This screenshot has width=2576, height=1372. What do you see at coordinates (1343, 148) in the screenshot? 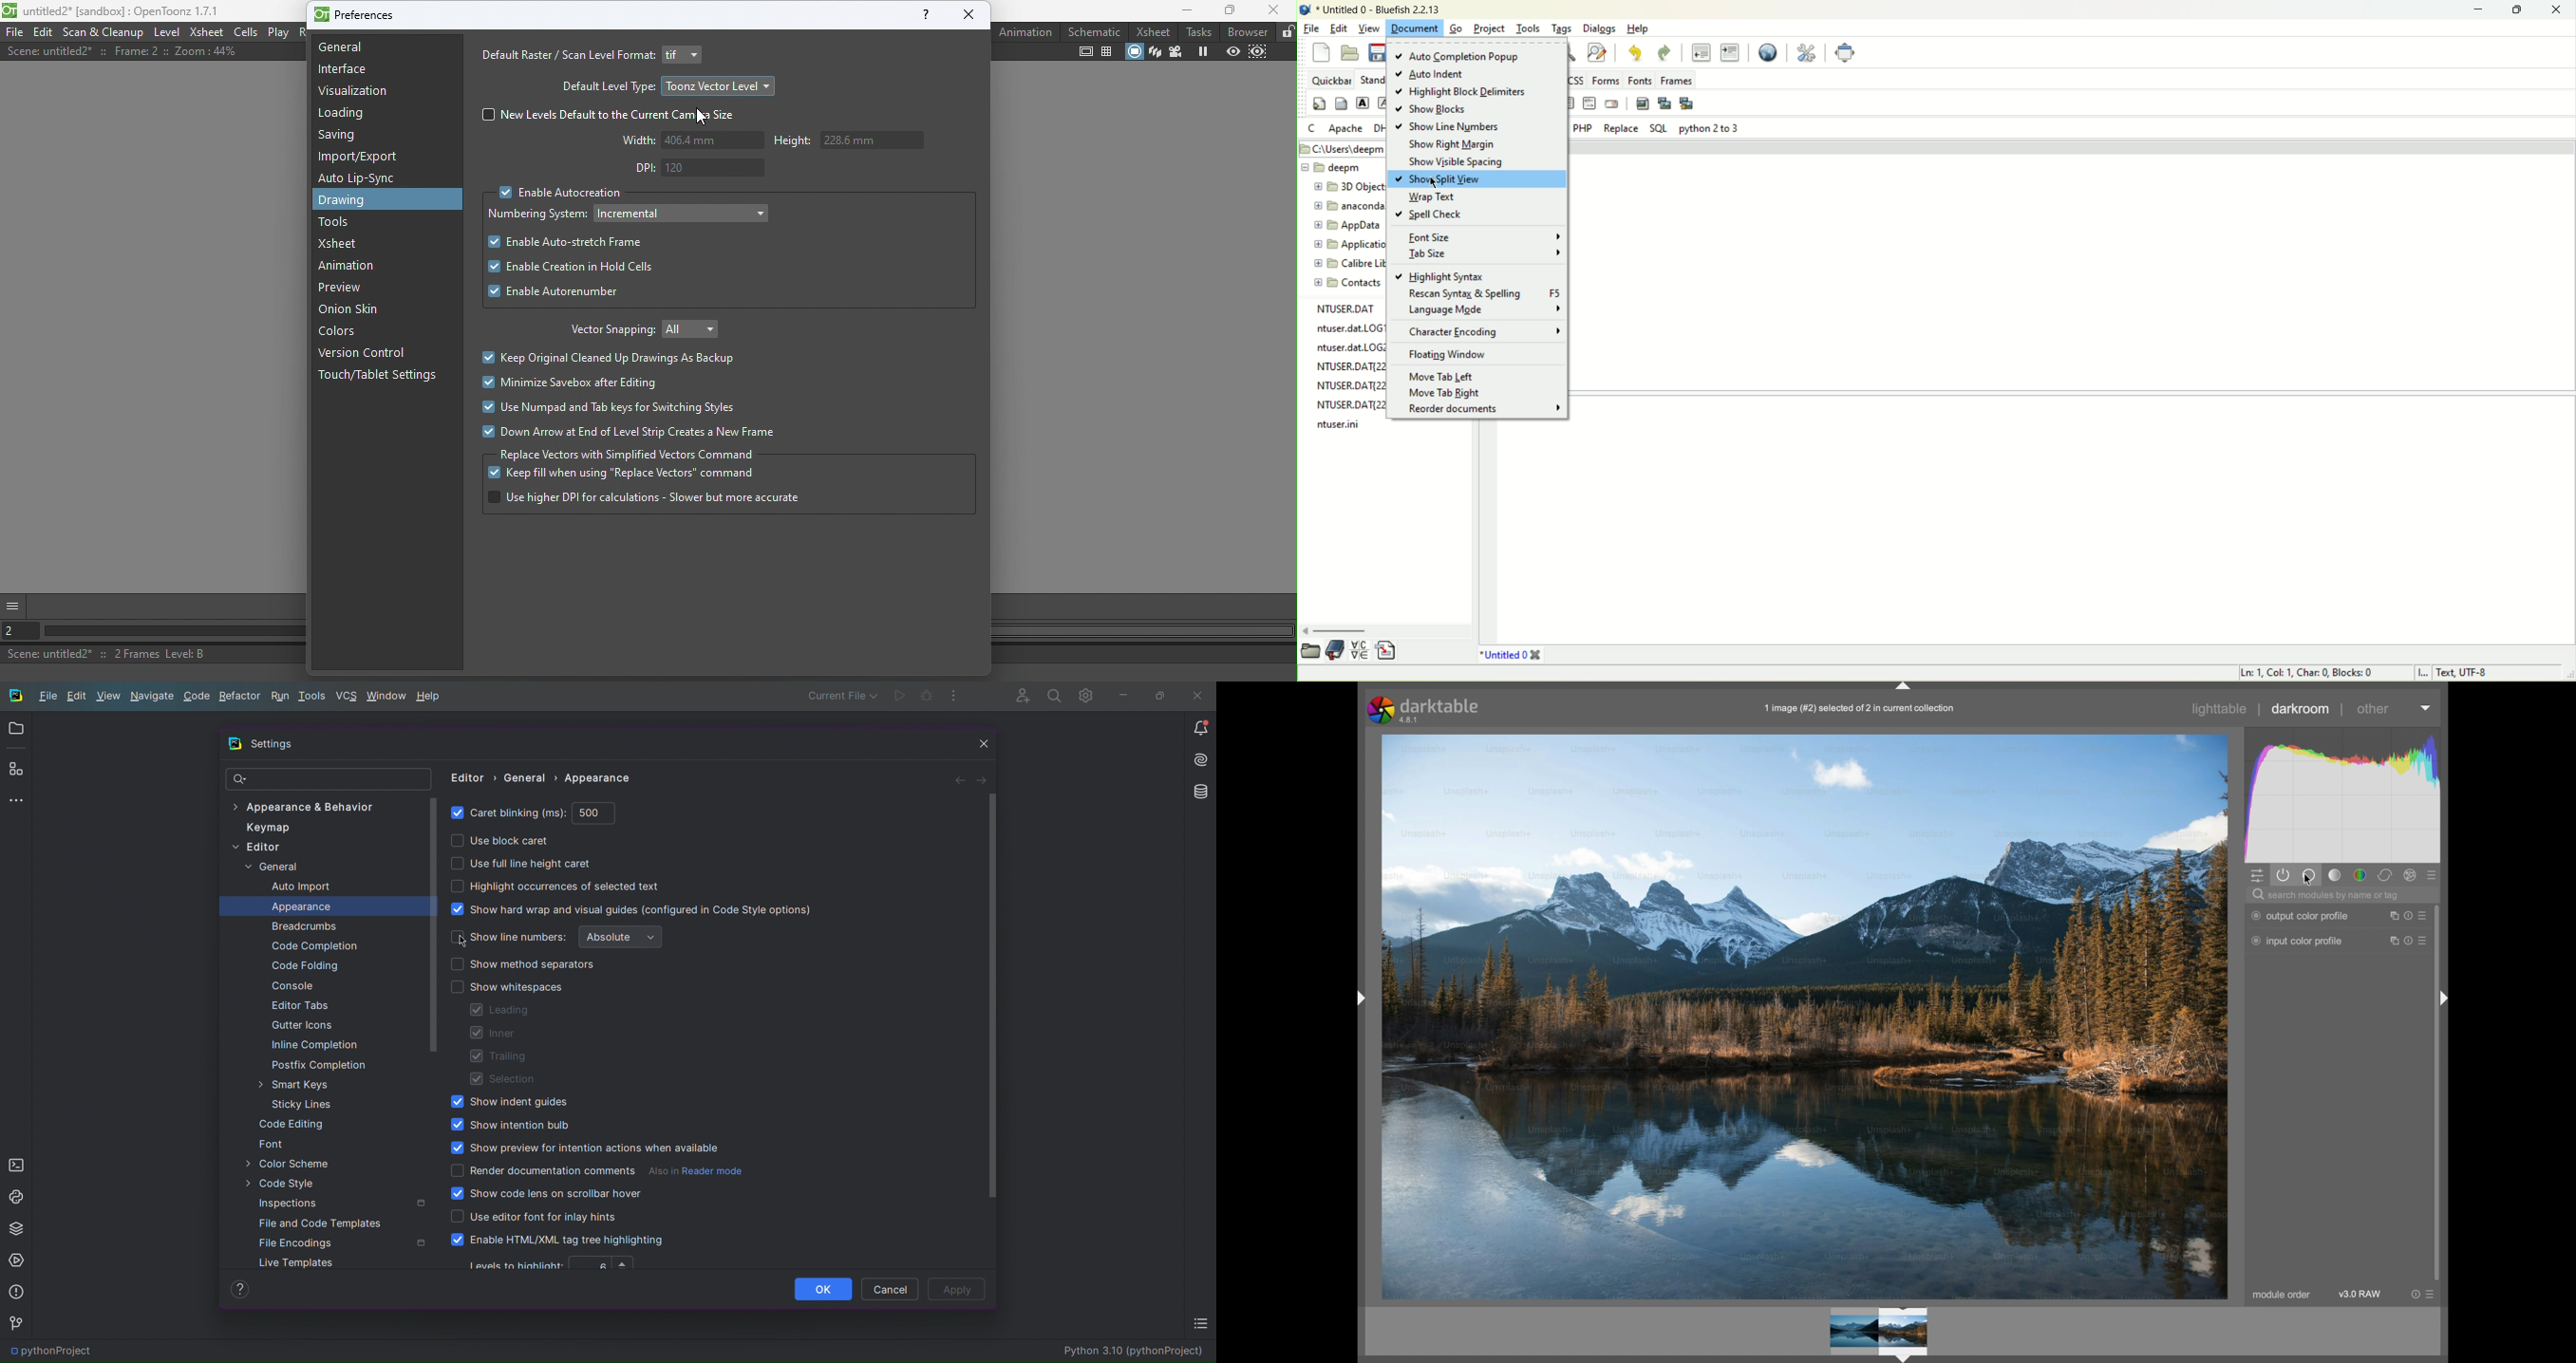
I see `Folder path` at bounding box center [1343, 148].